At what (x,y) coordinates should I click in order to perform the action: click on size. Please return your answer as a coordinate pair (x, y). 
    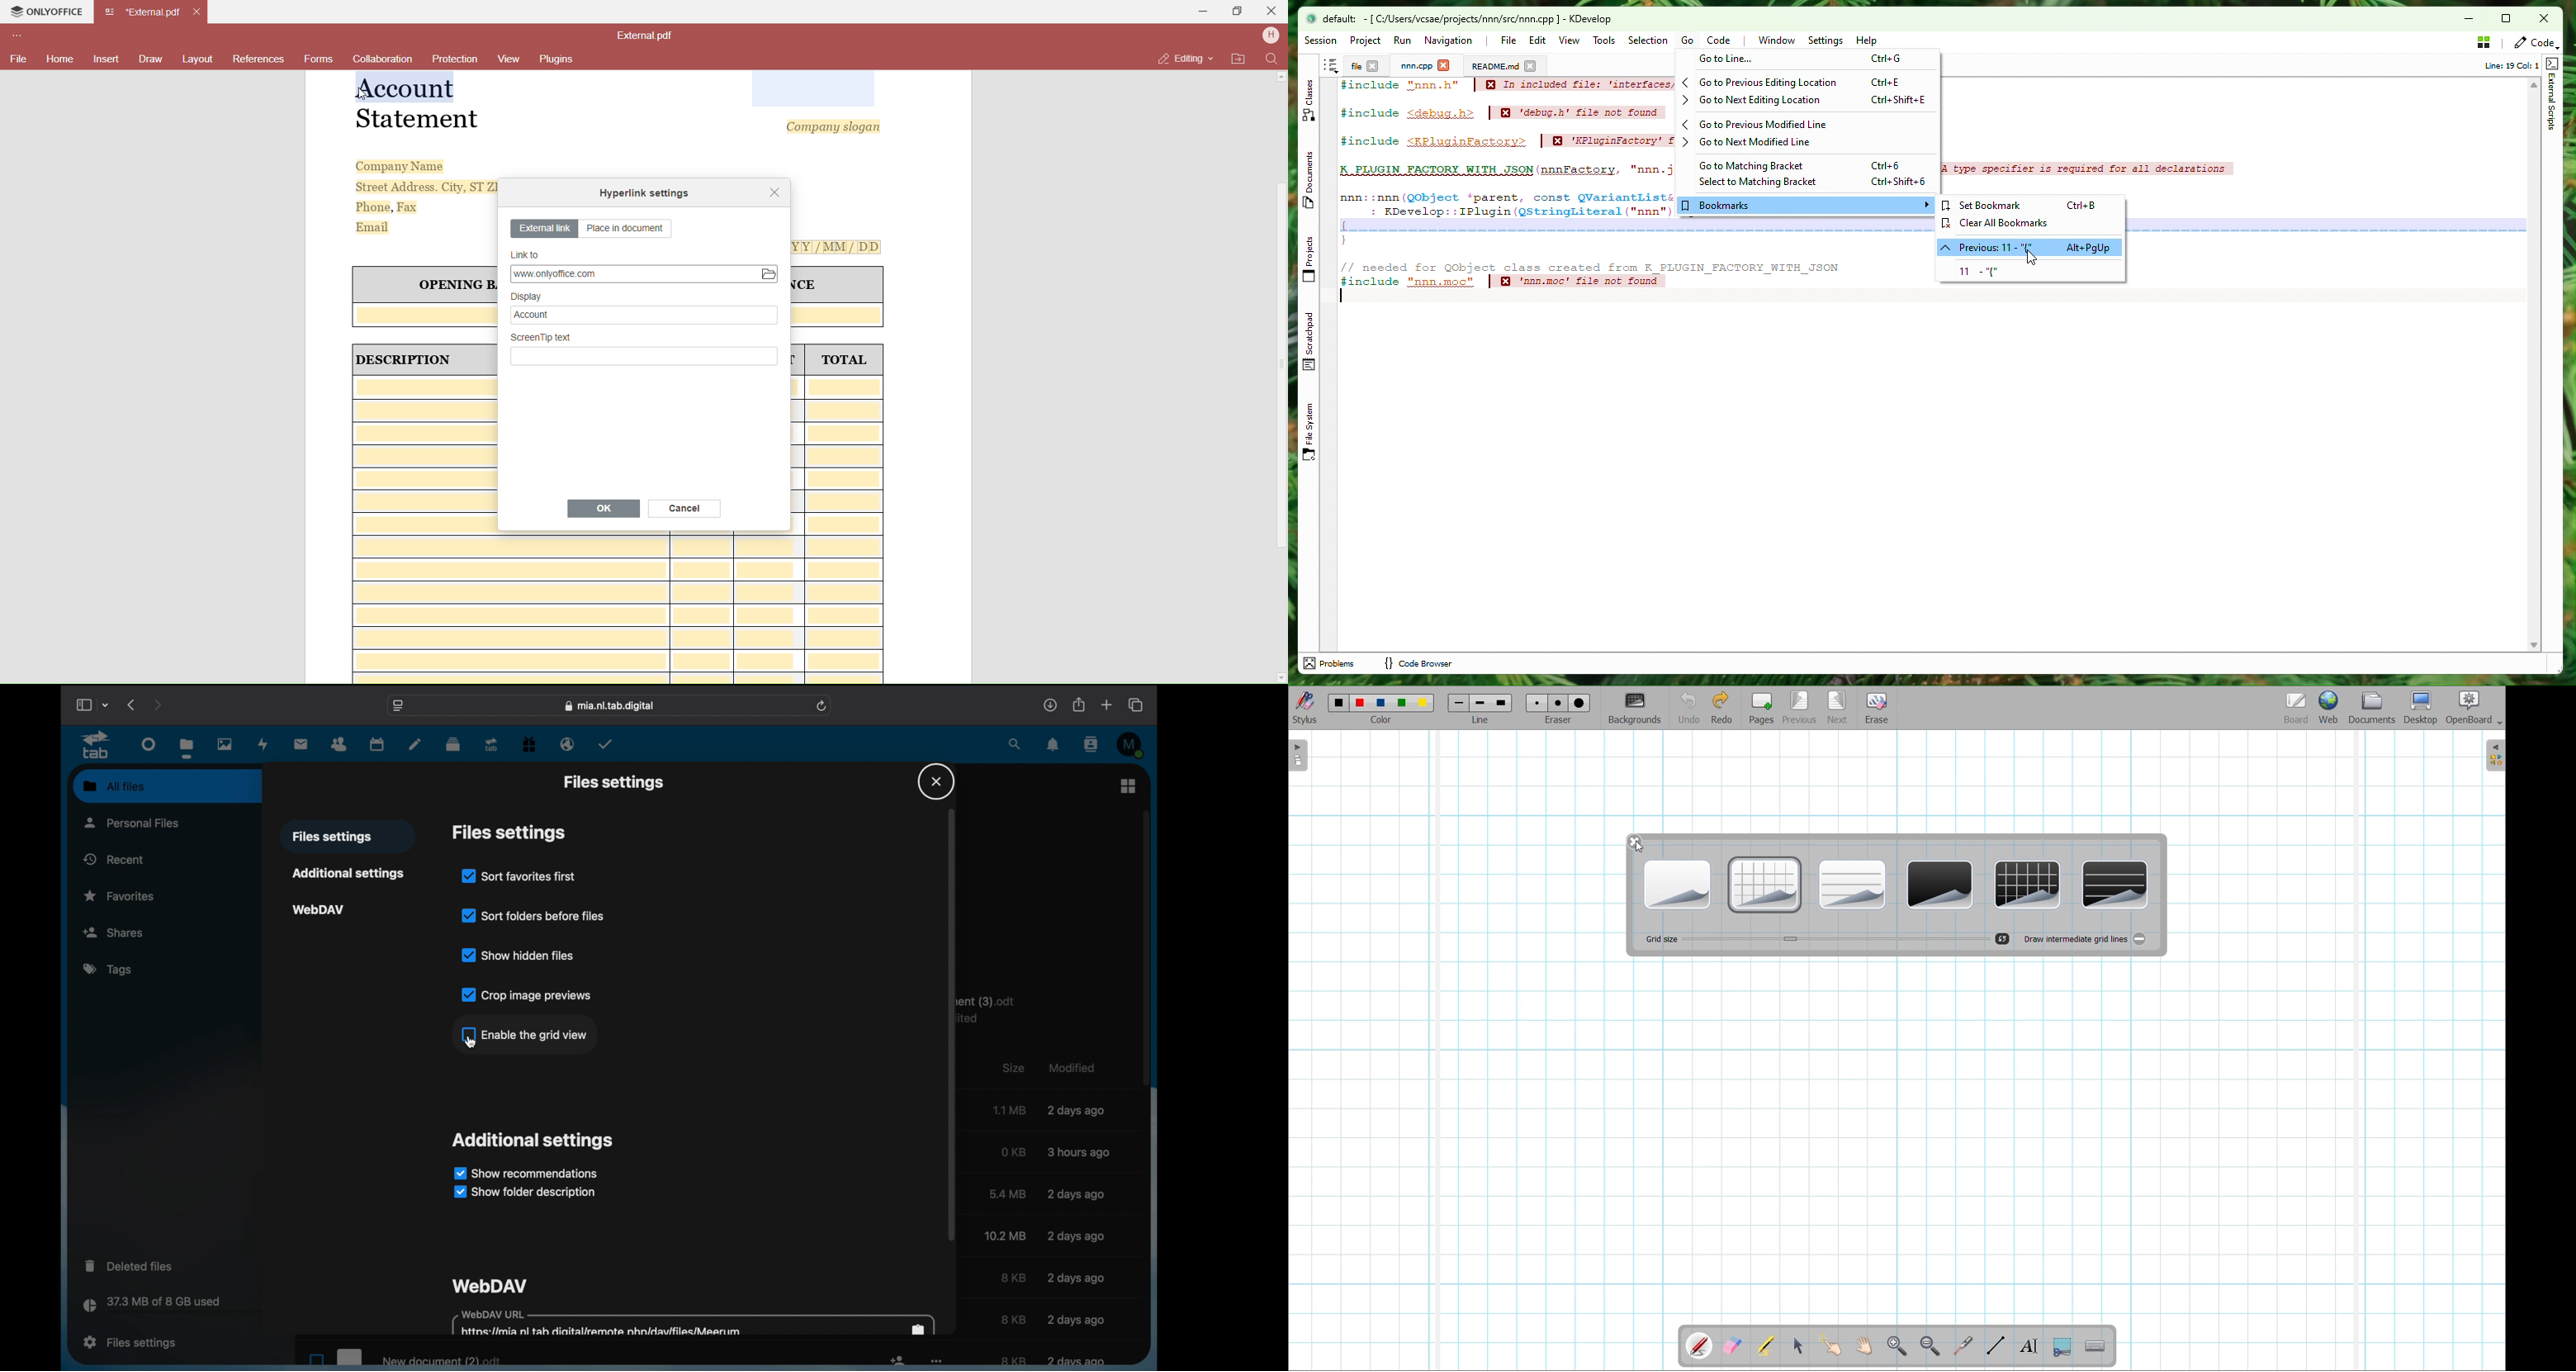
    Looking at the image, I should click on (1013, 1361).